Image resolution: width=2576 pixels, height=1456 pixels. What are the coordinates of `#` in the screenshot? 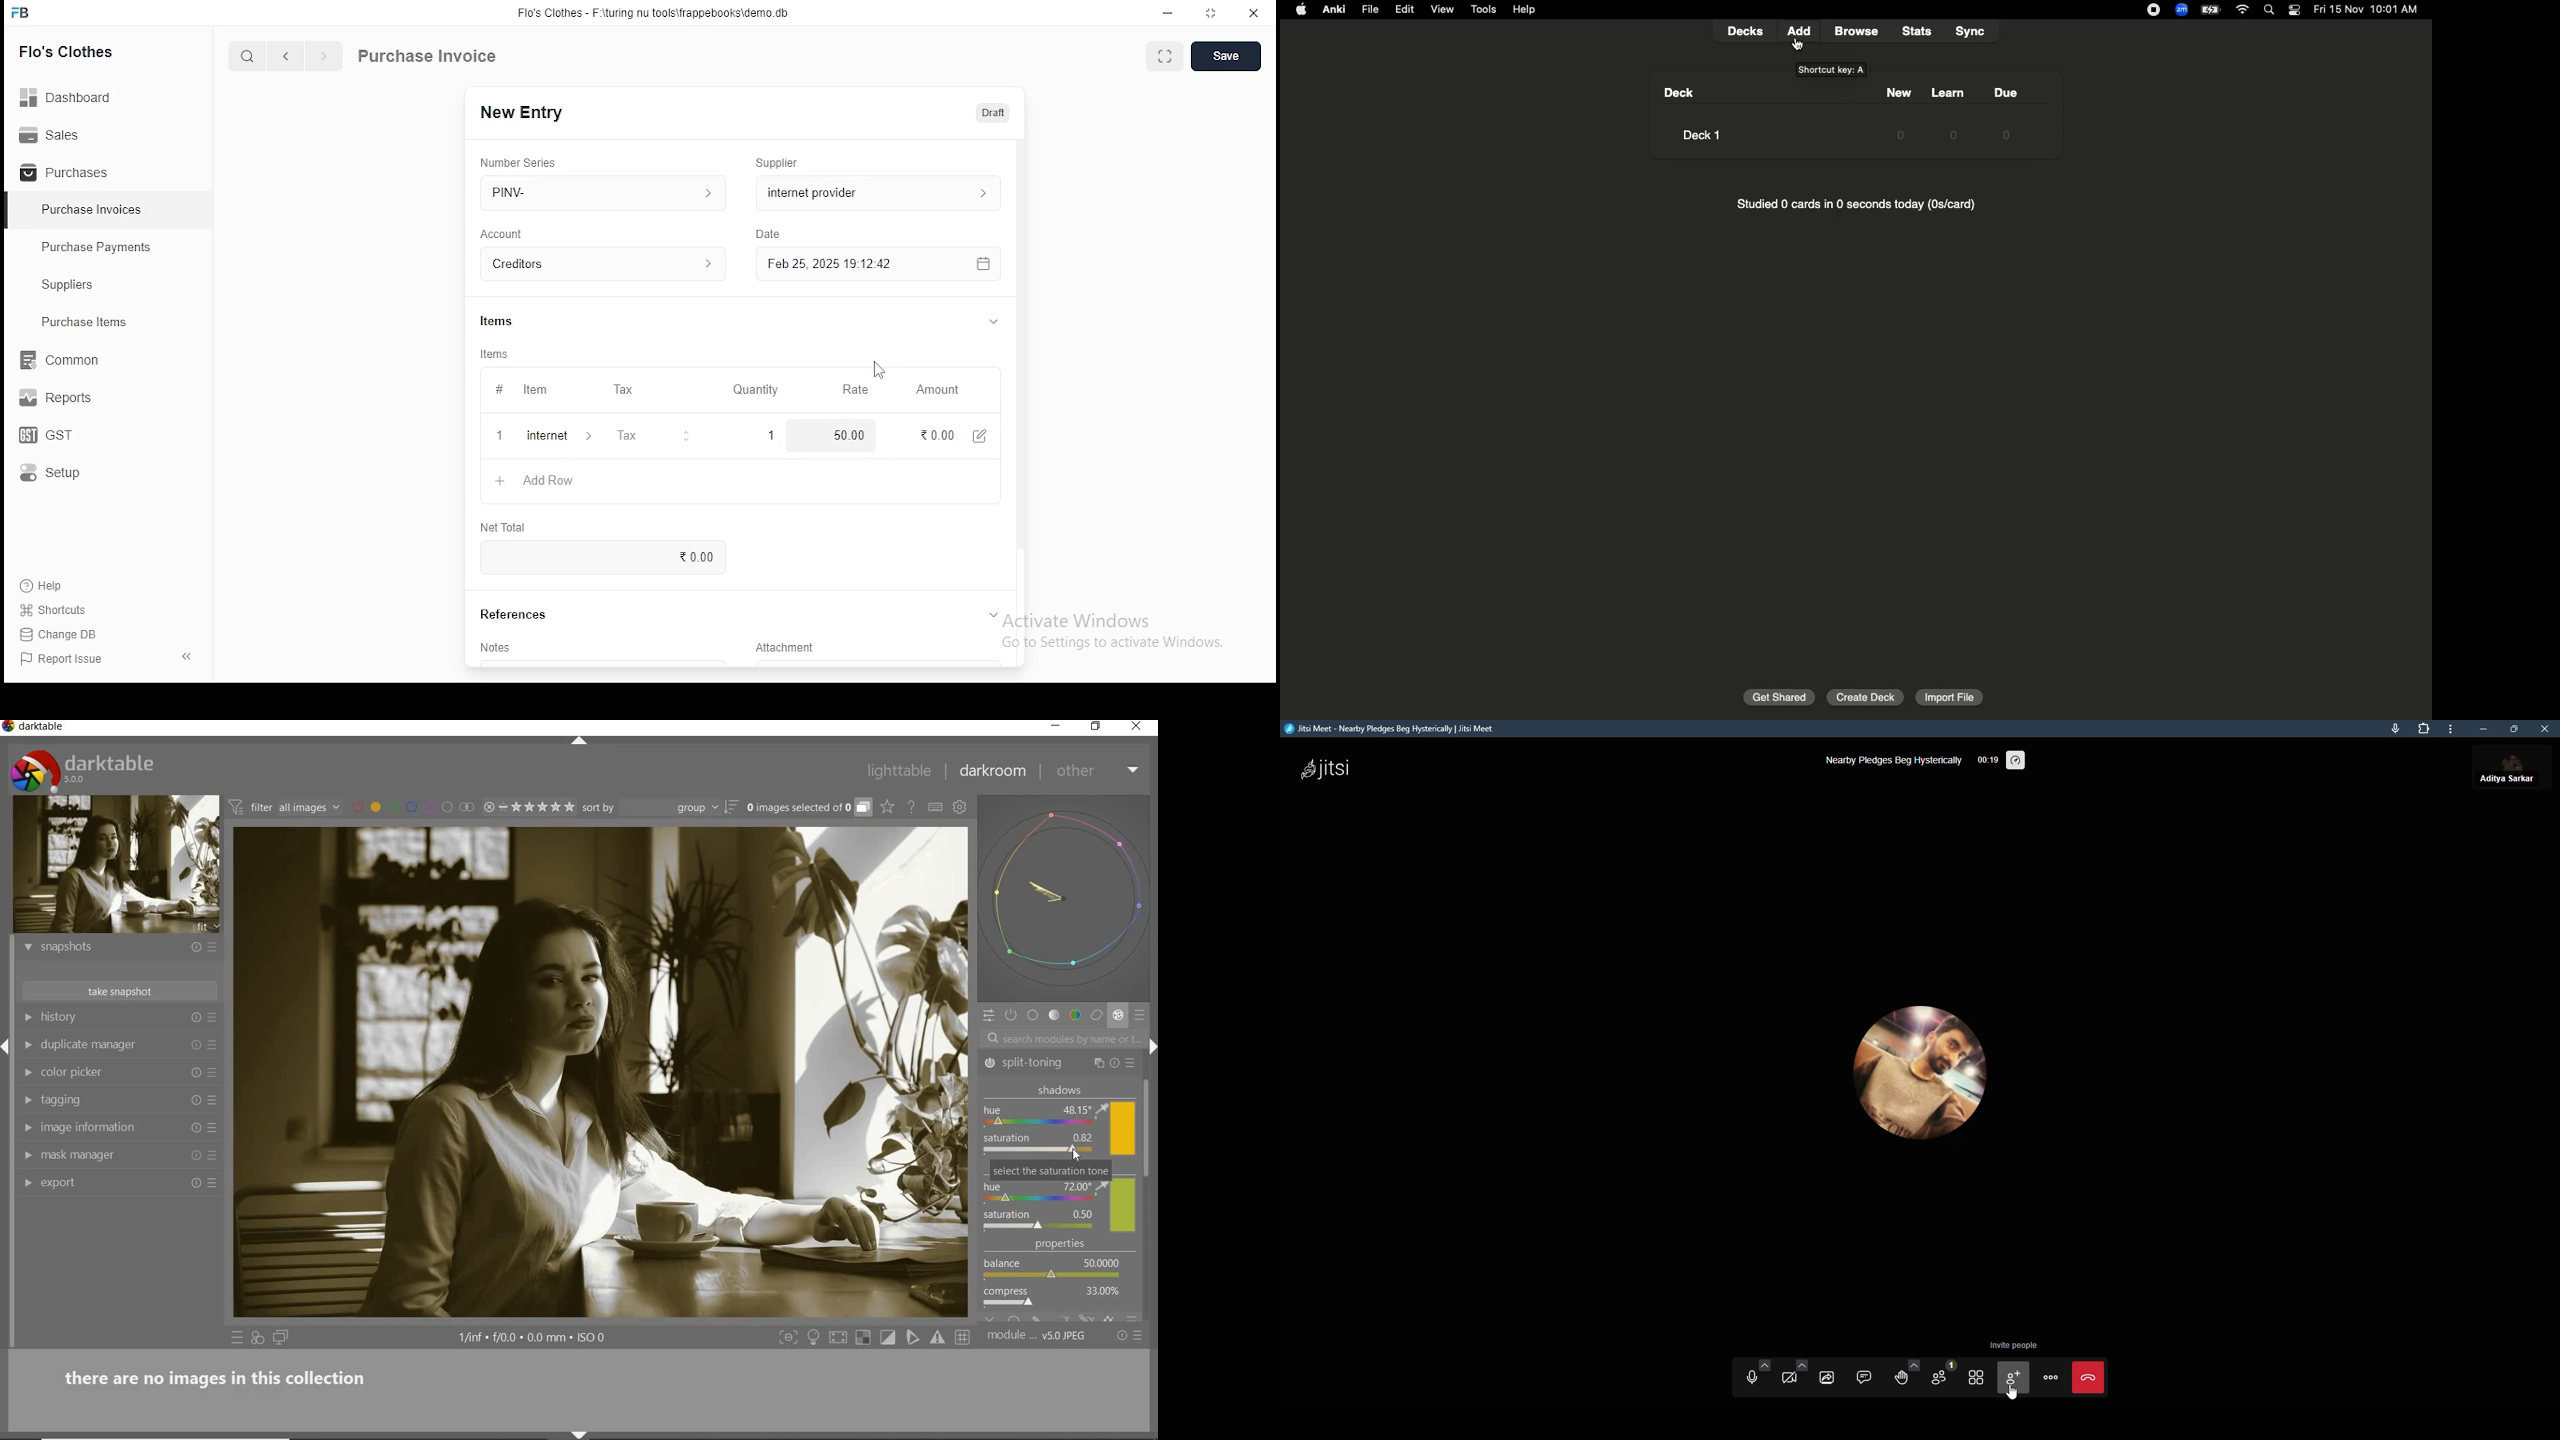 It's located at (499, 391).